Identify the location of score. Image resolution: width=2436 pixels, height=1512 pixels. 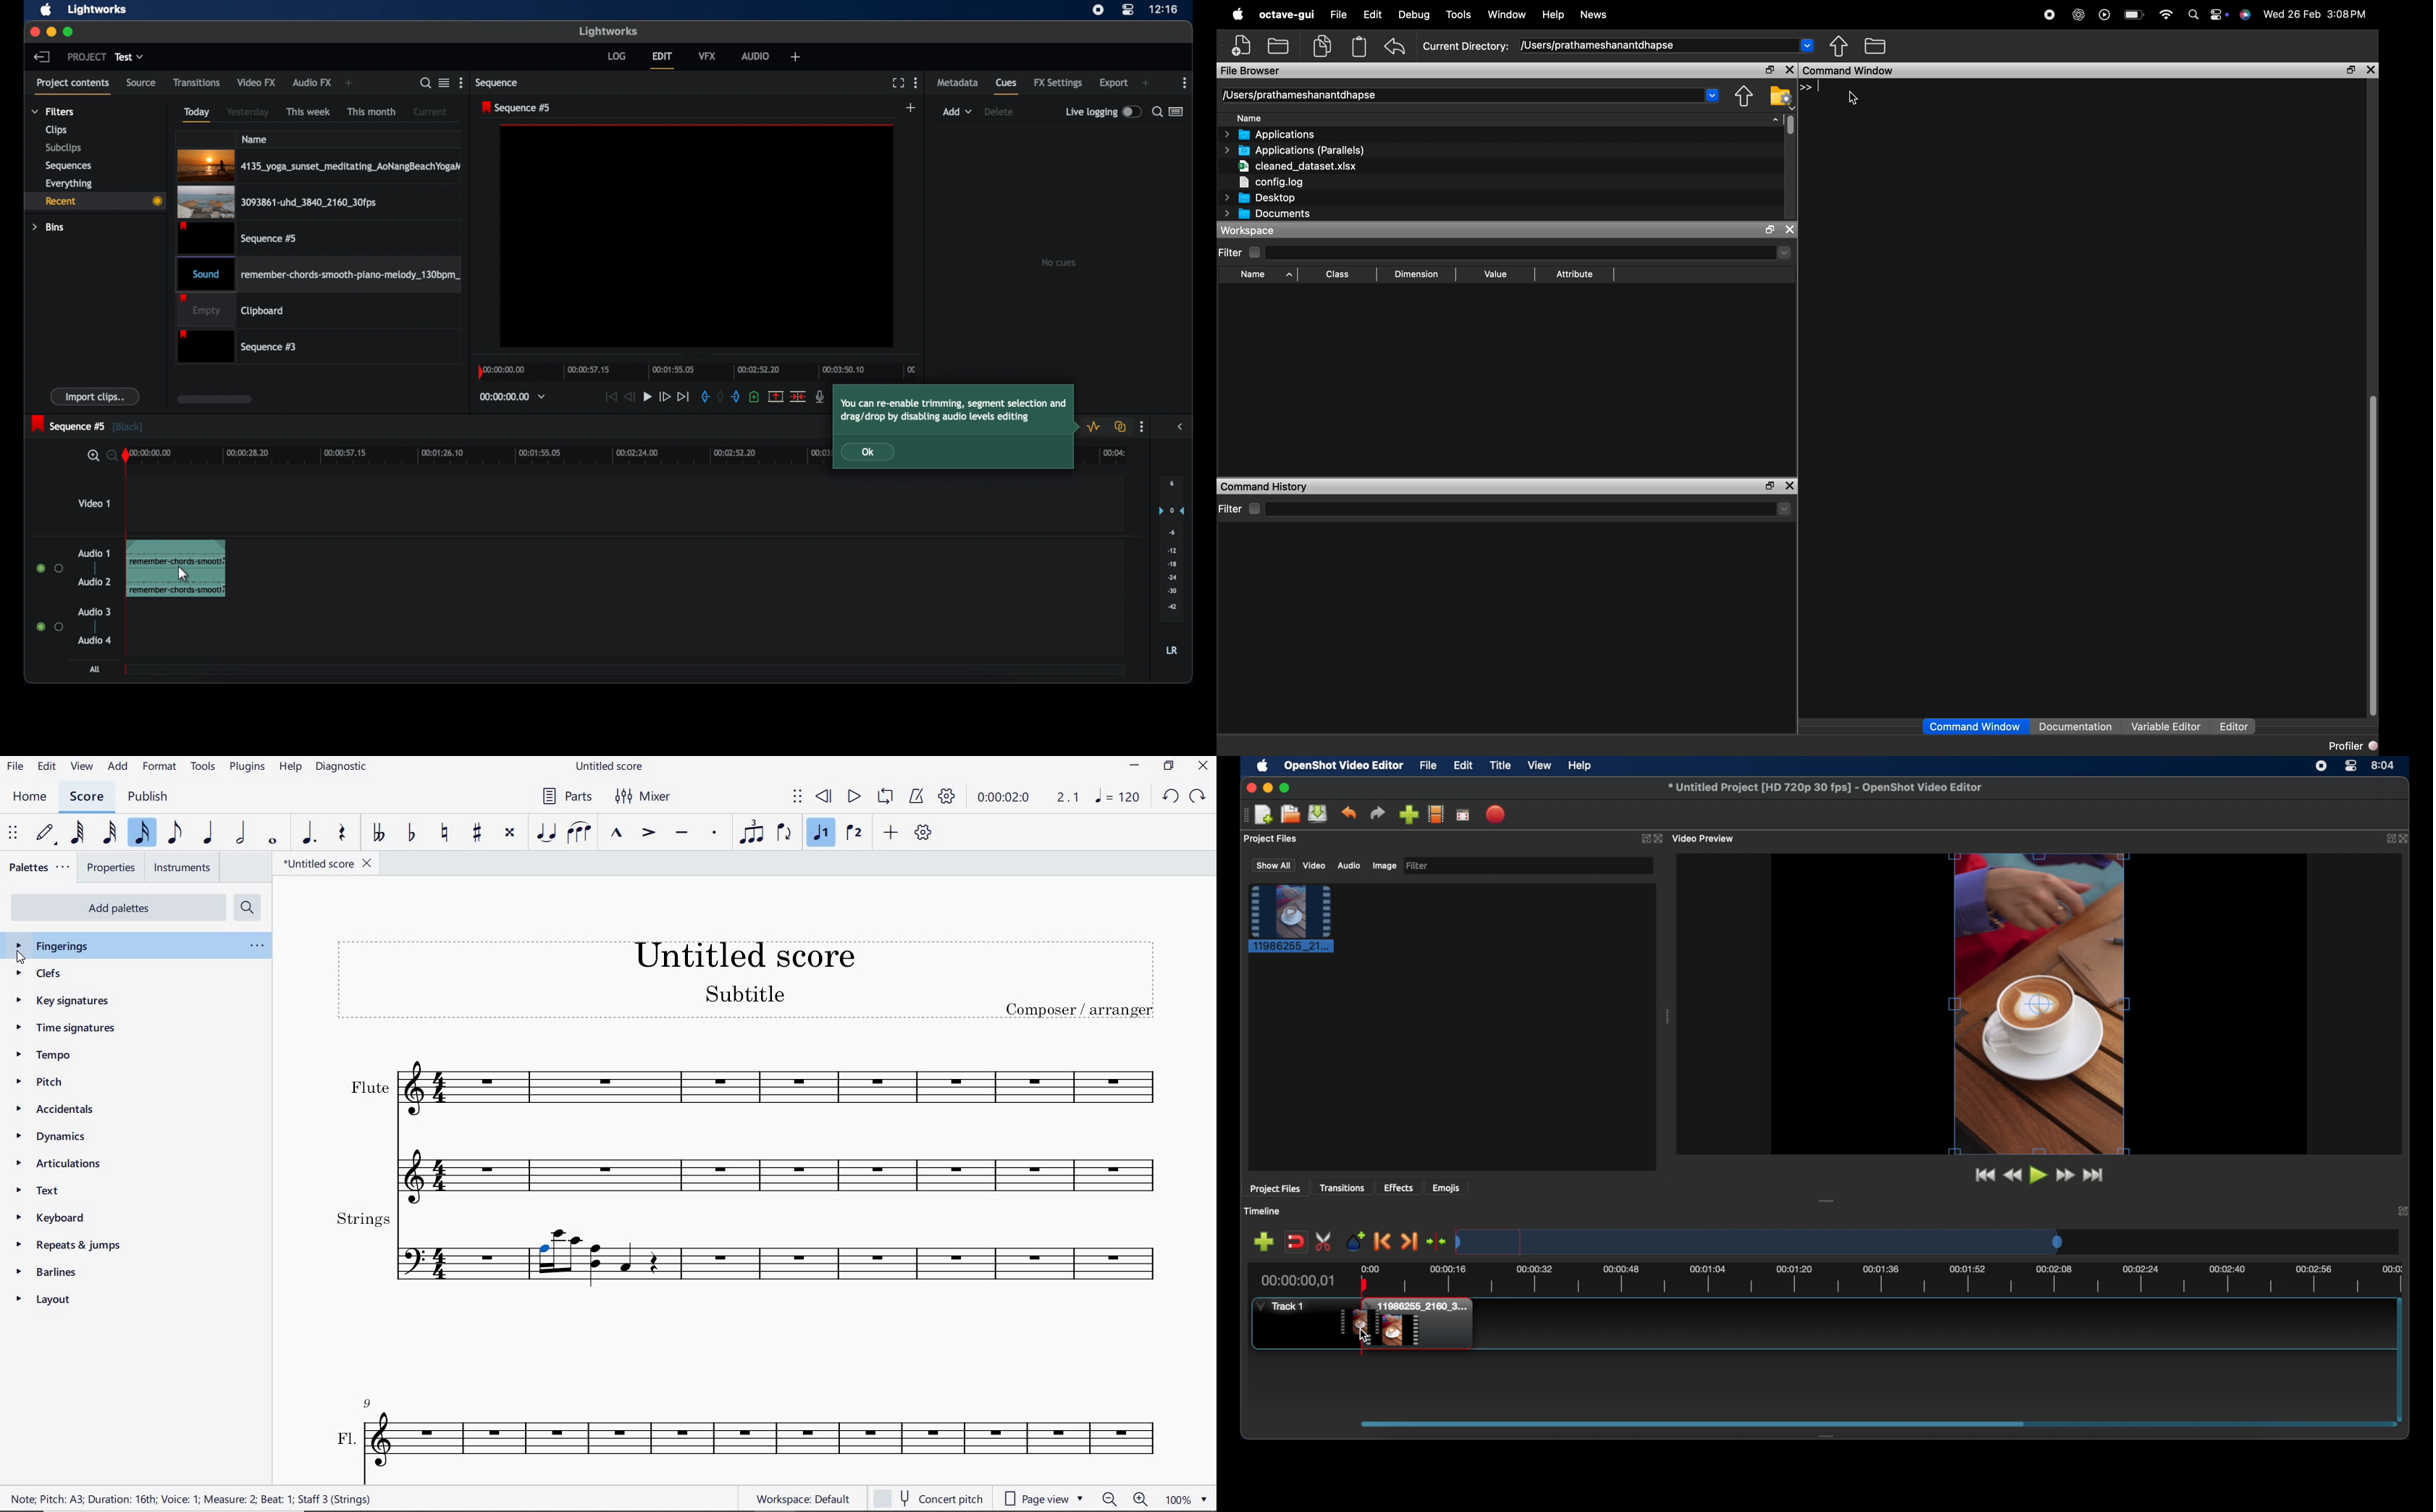
(85, 797).